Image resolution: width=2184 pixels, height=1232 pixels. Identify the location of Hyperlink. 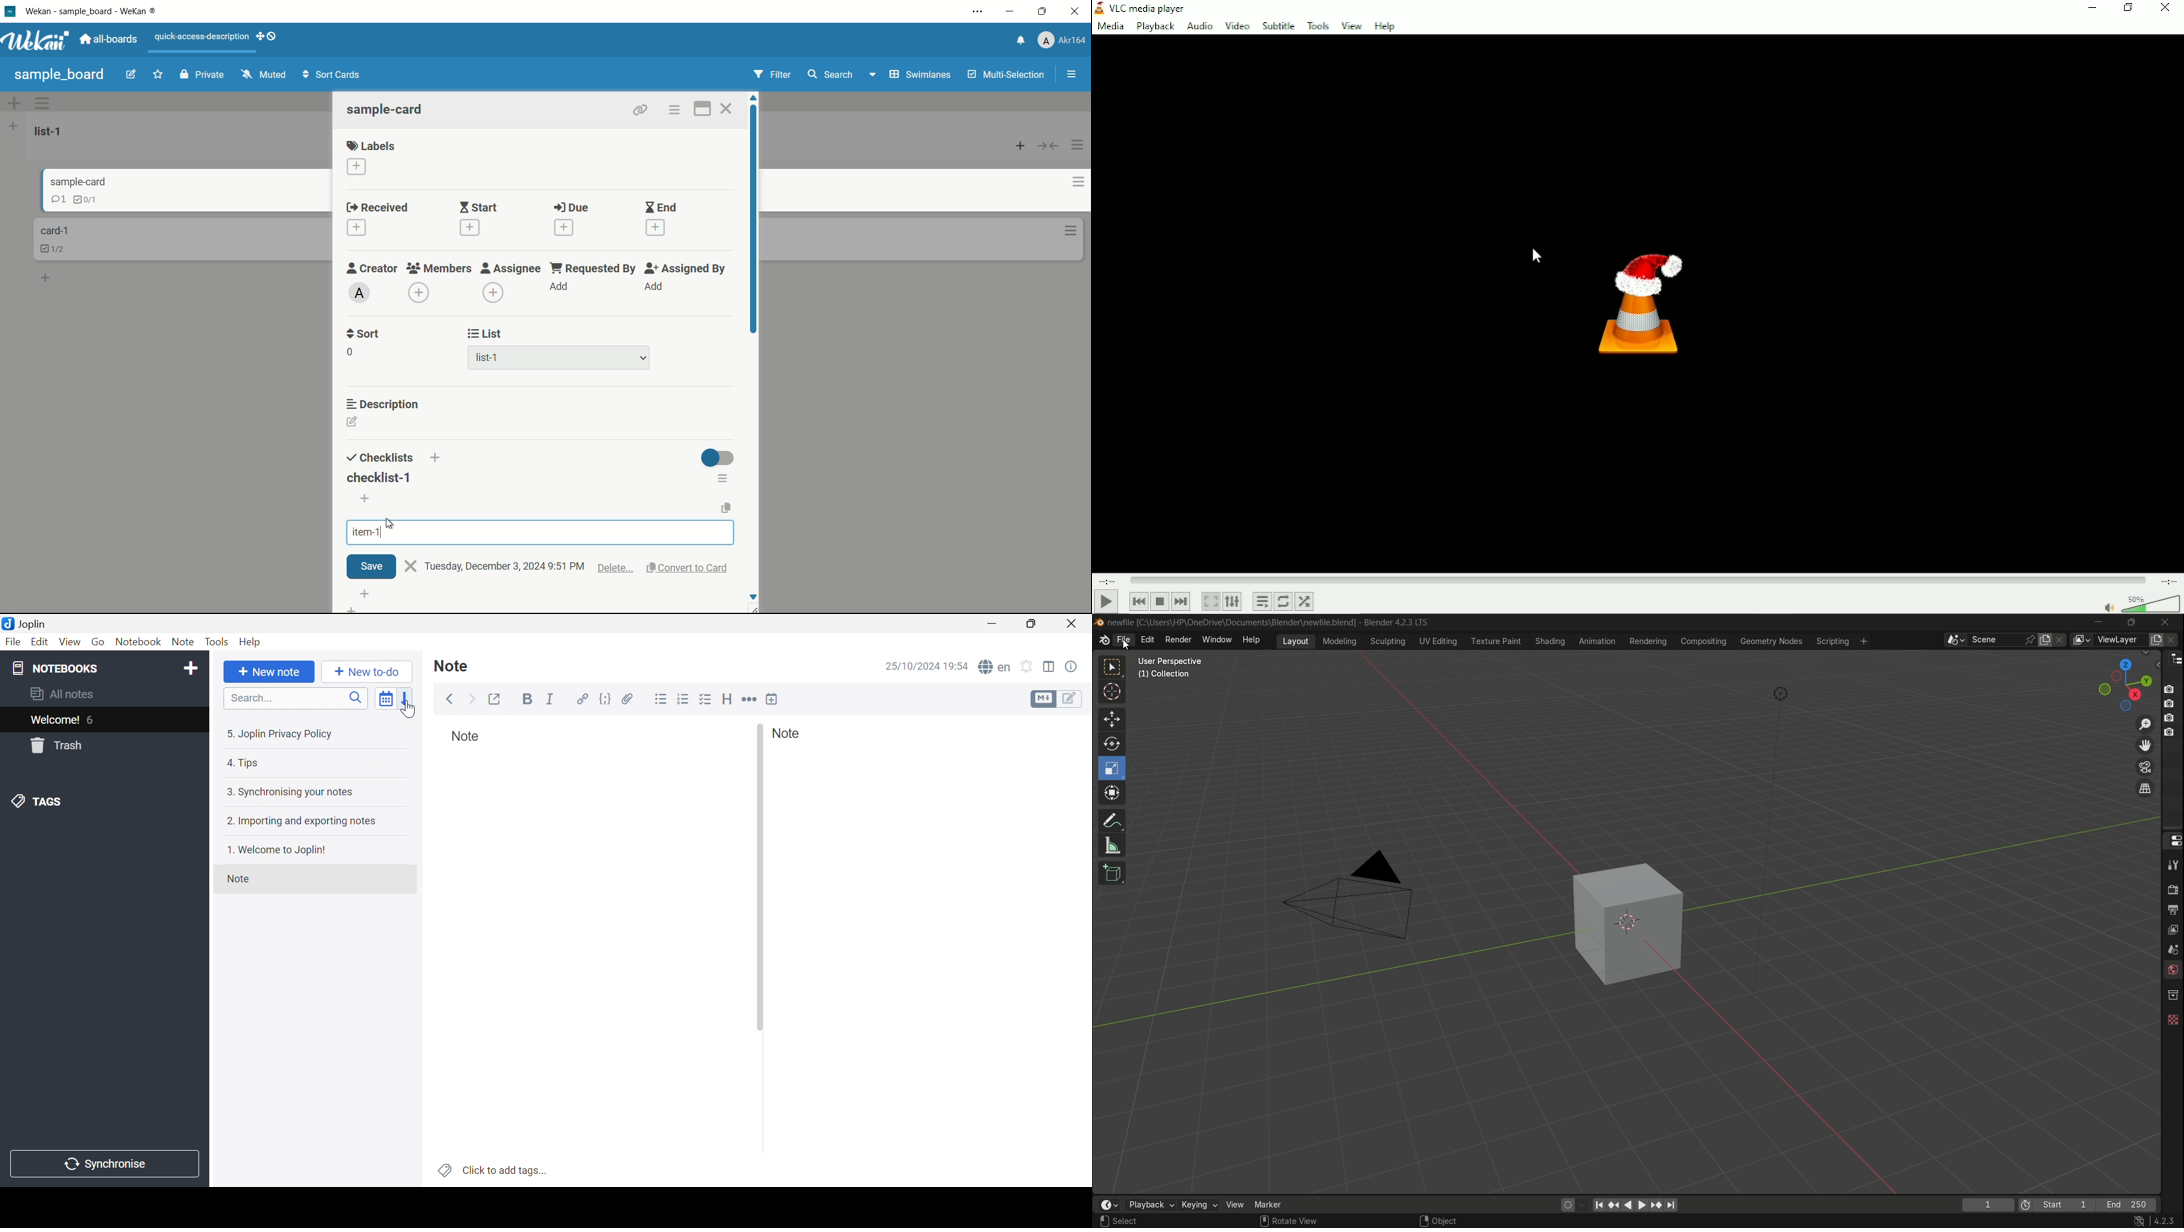
(583, 699).